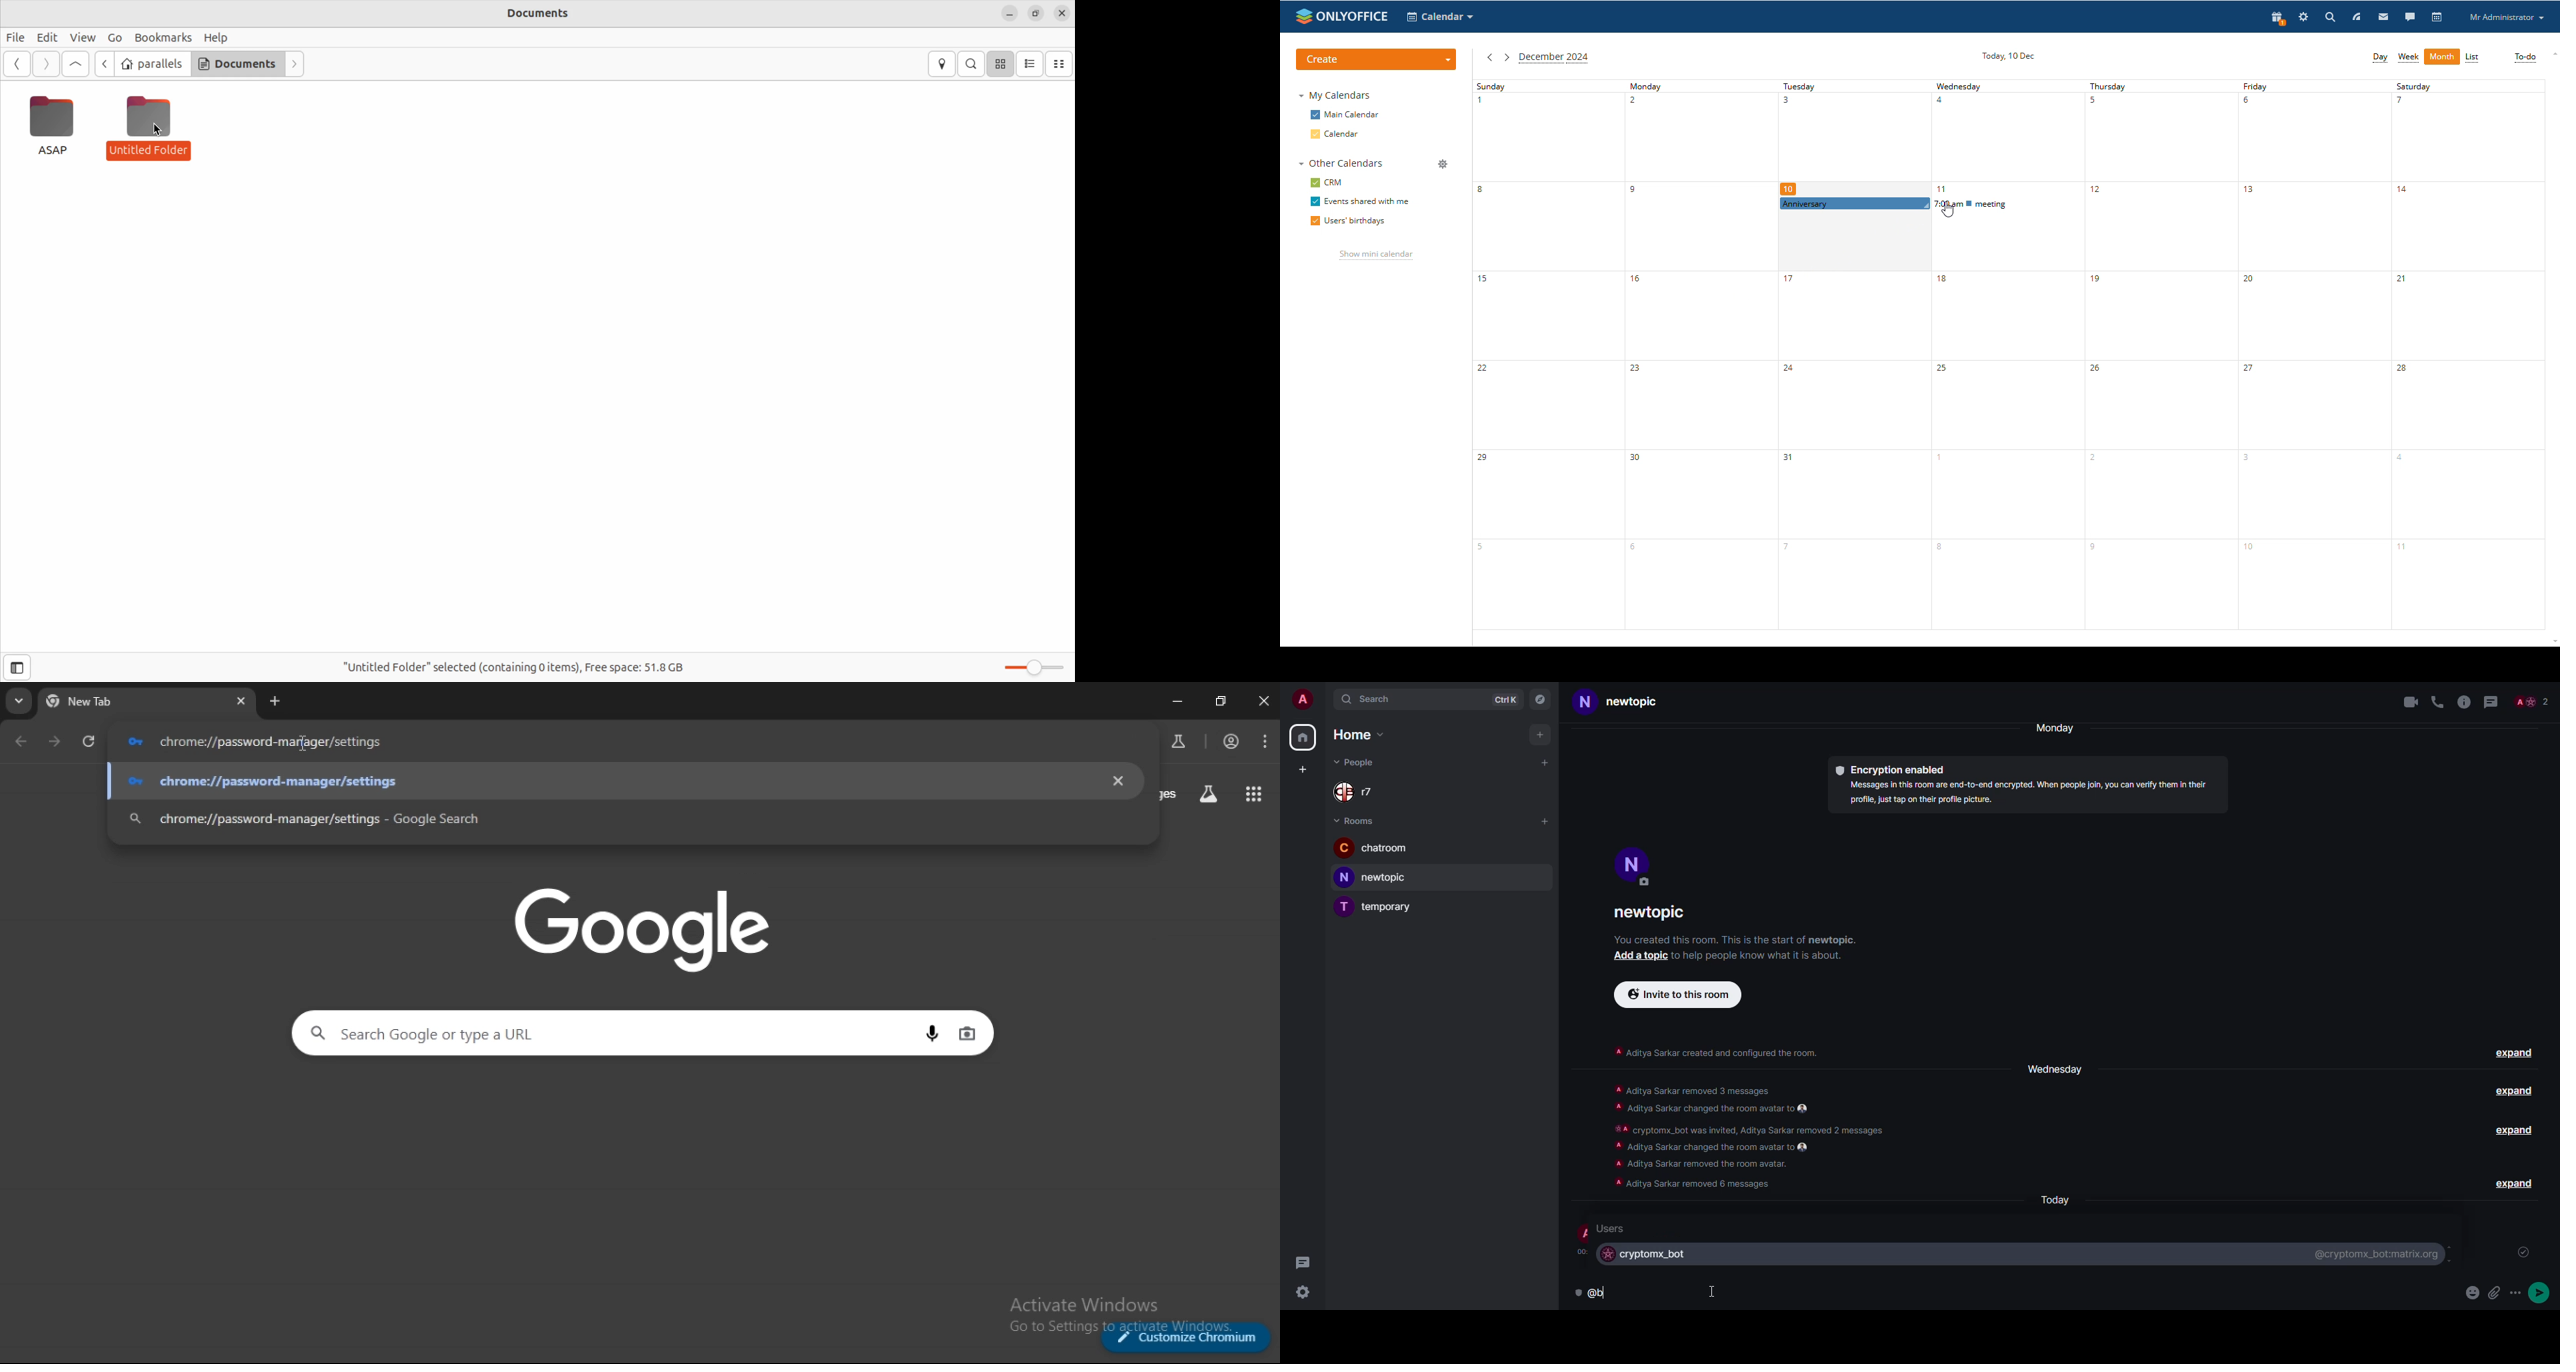 The height and width of the screenshot is (1372, 2576). I want to click on info, so click(1735, 939).